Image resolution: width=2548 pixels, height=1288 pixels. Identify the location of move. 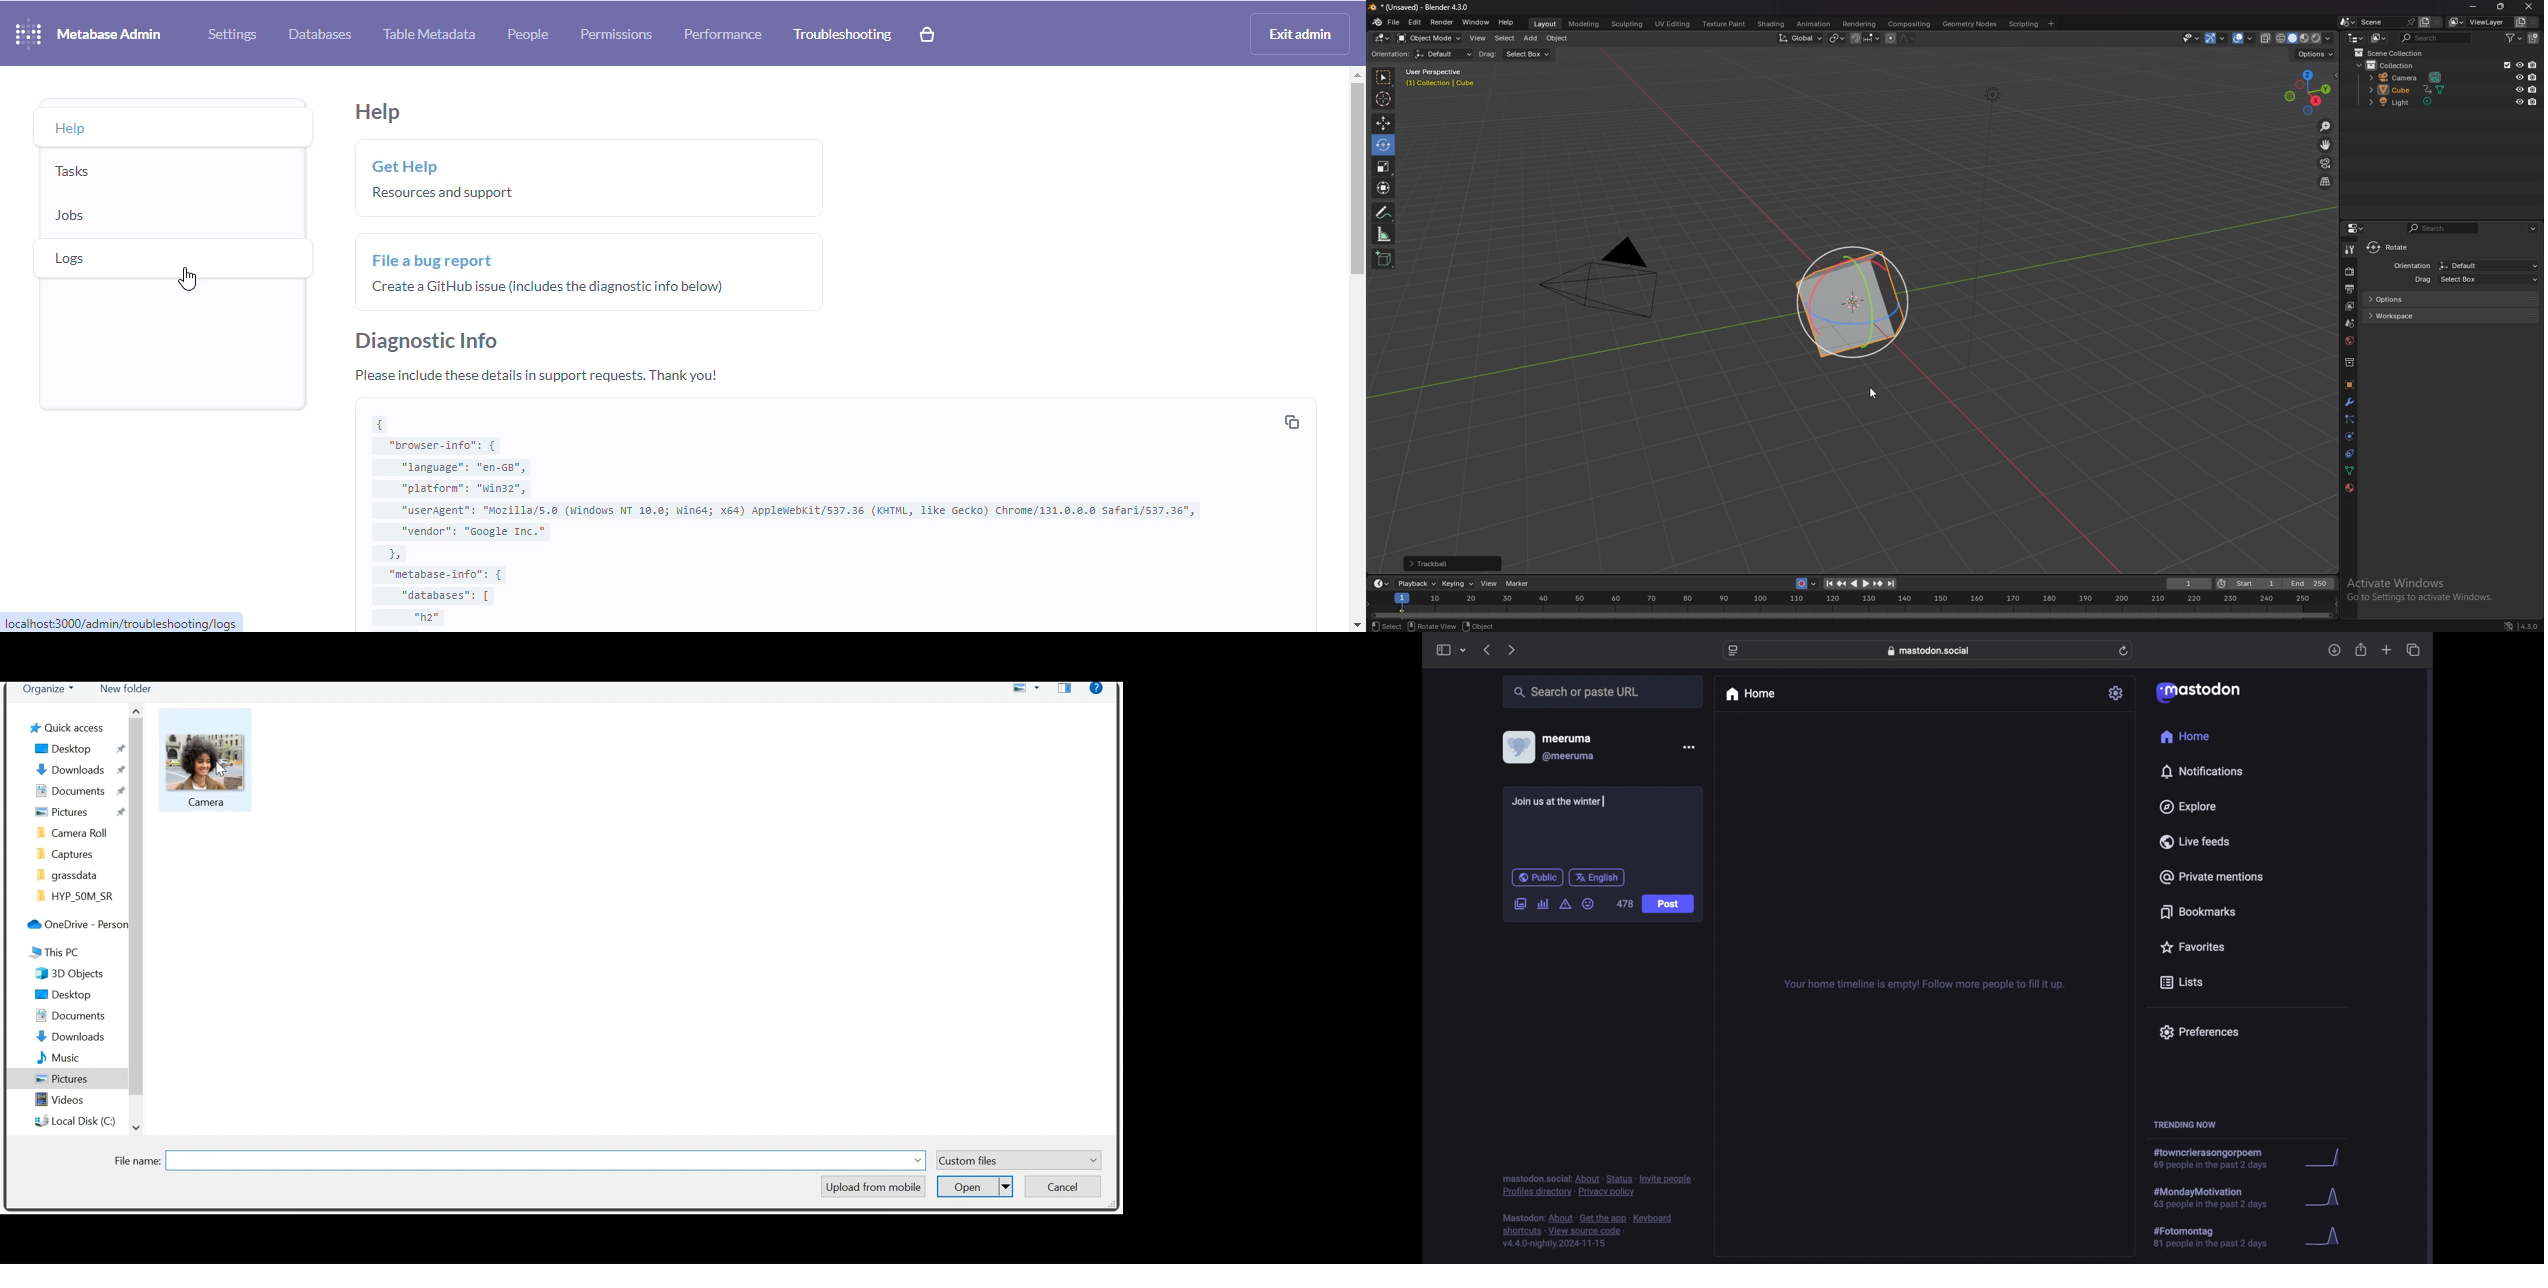
(2326, 144).